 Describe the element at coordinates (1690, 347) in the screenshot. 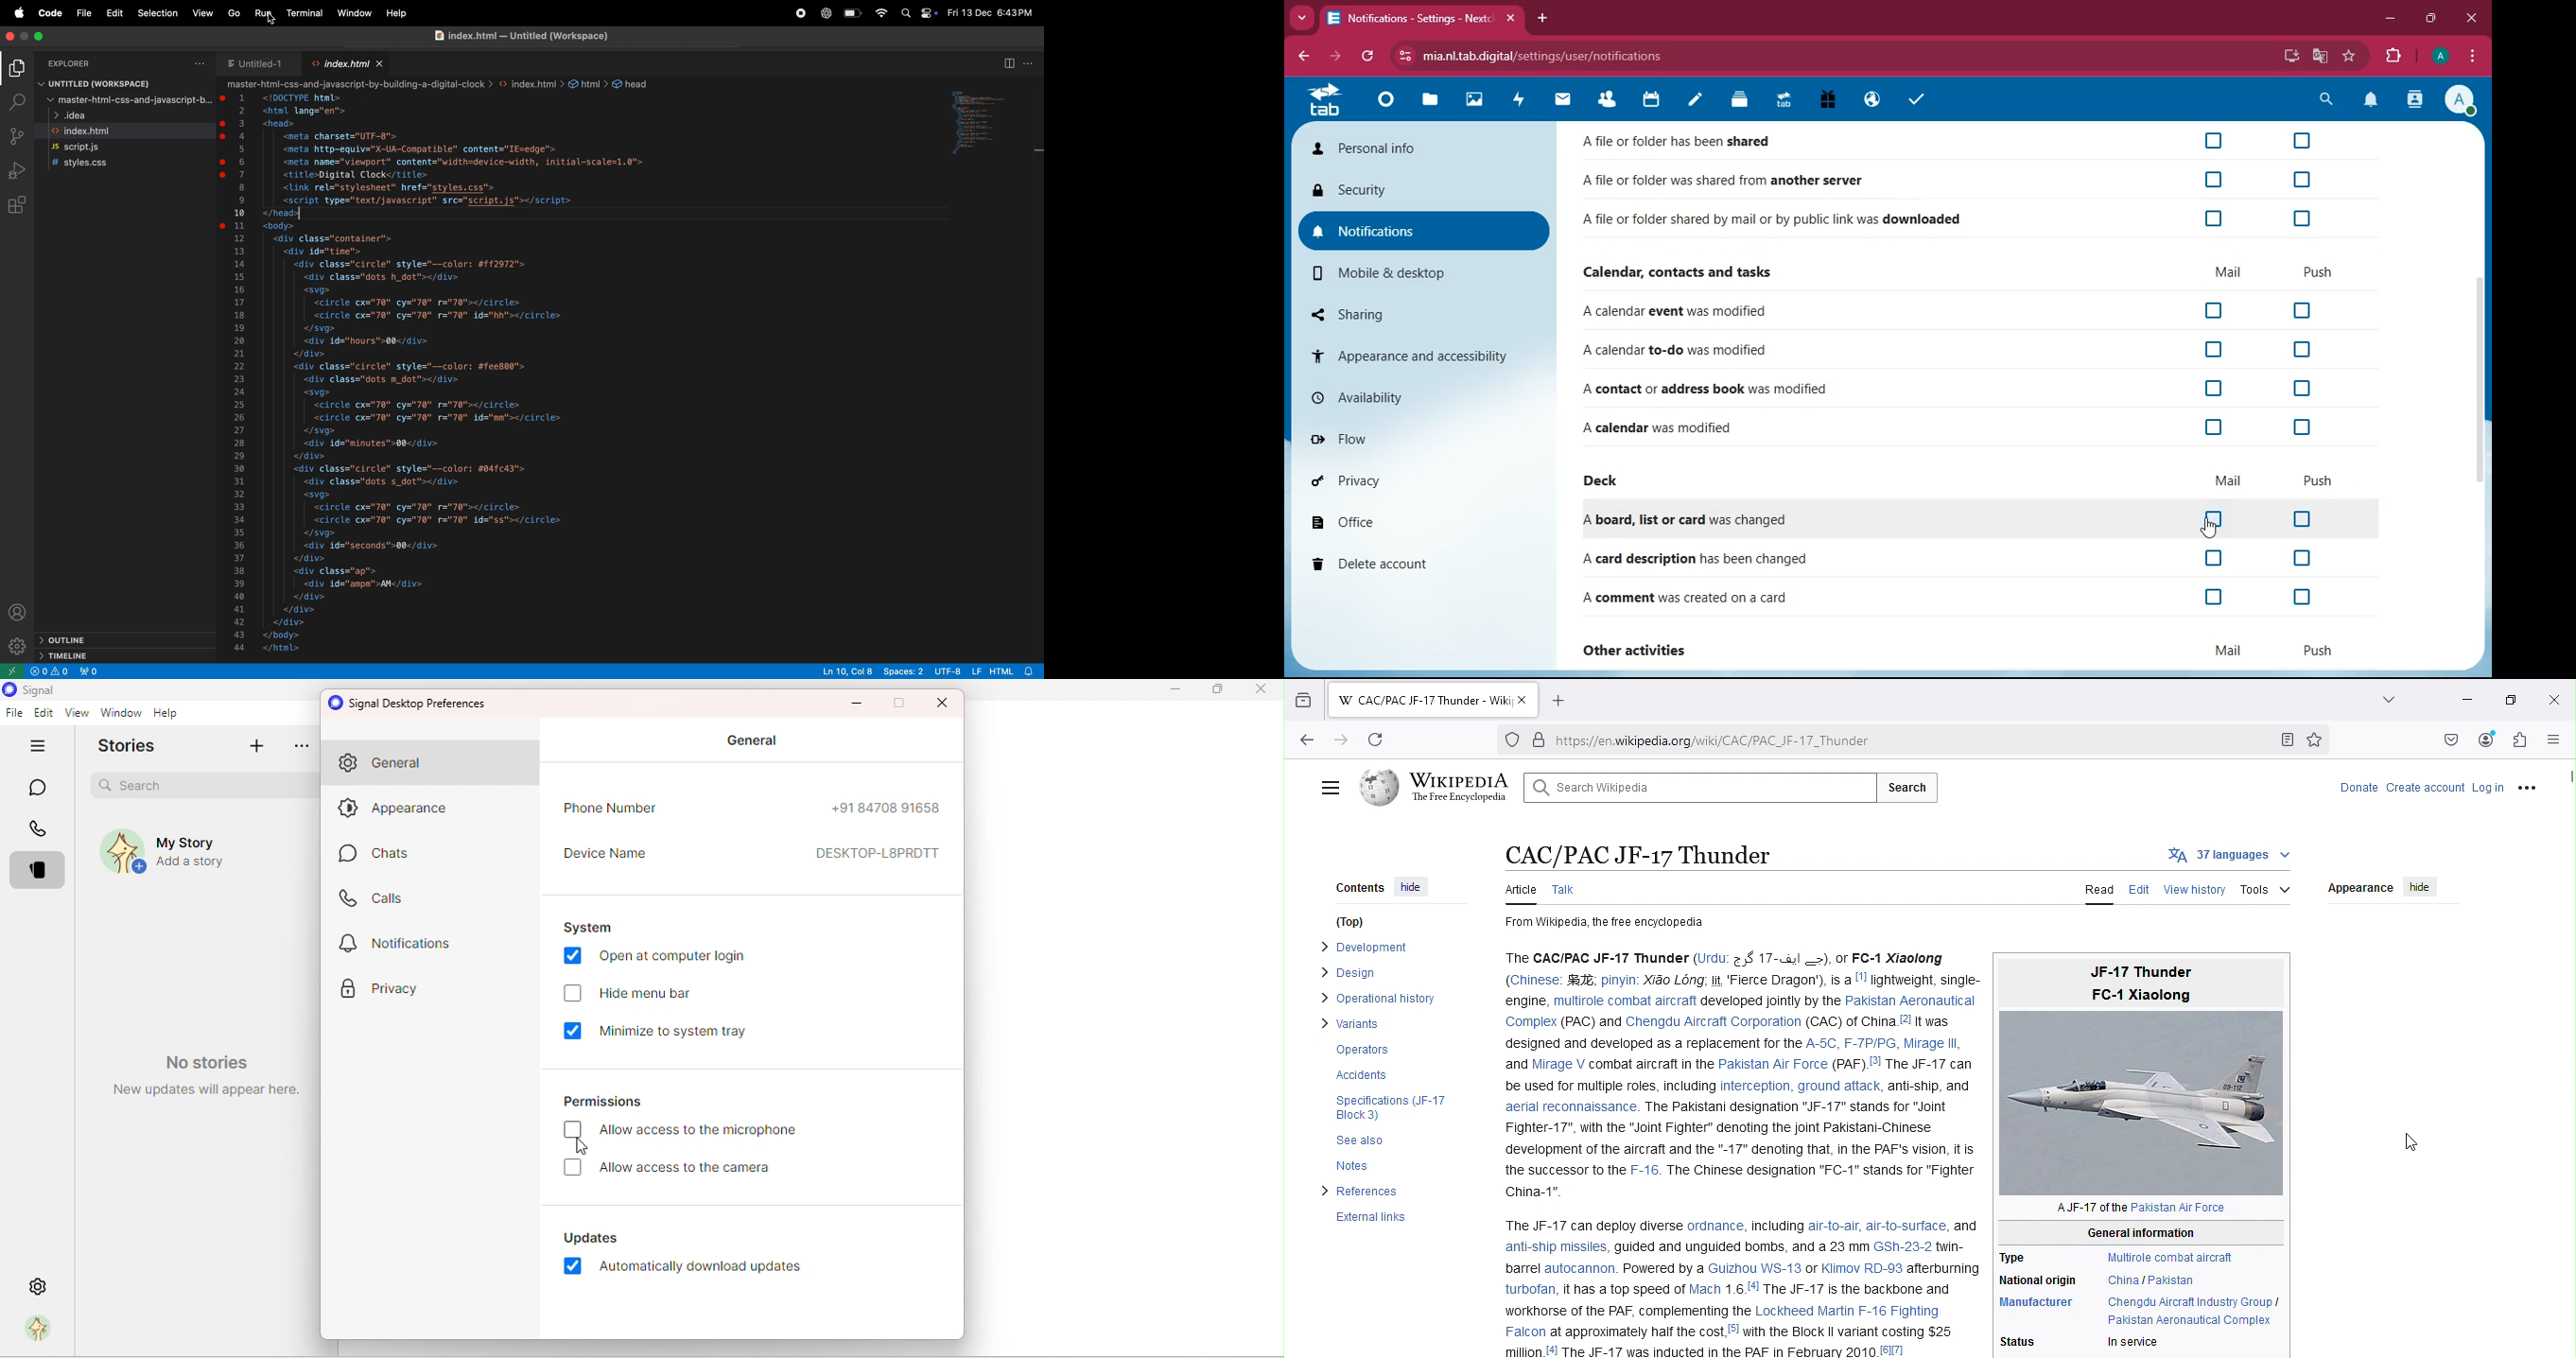

I see `A calendar to-do was modified` at that location.